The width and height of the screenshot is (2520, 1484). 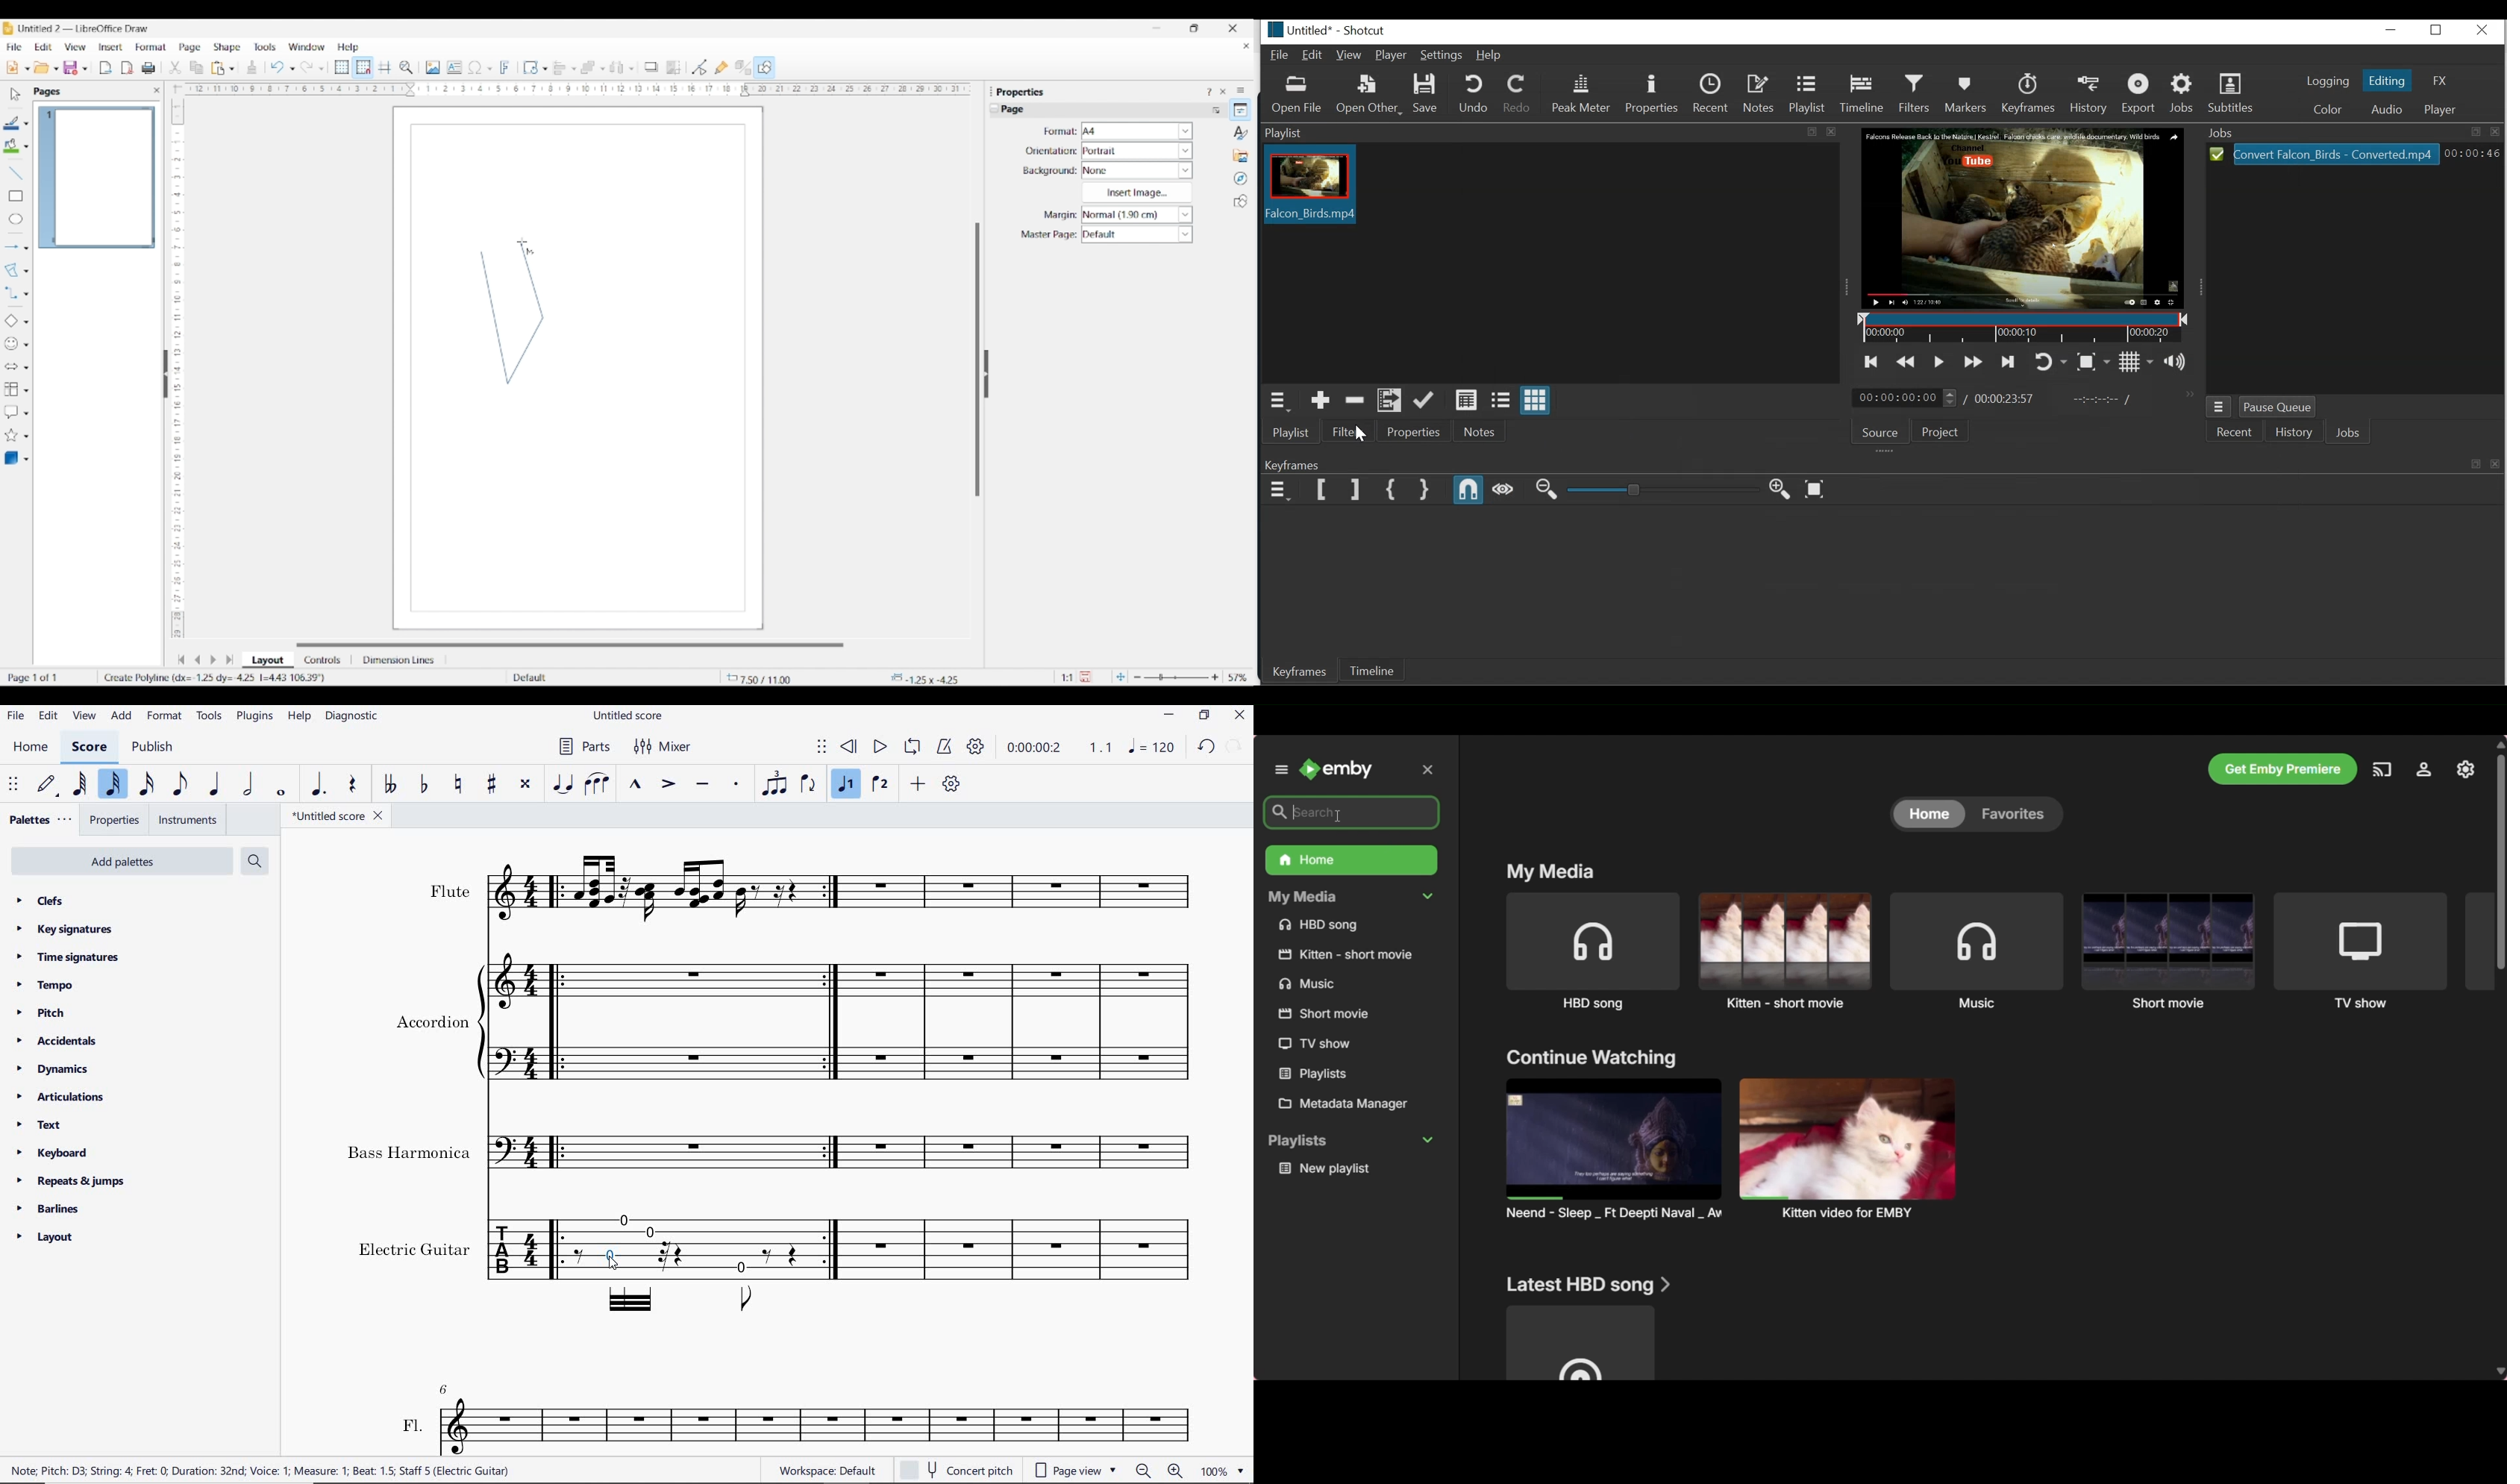 What do you see at coordinates (252, 67) in the screenshot?
I see `Clone formatting` at bounding box center [252, 67].